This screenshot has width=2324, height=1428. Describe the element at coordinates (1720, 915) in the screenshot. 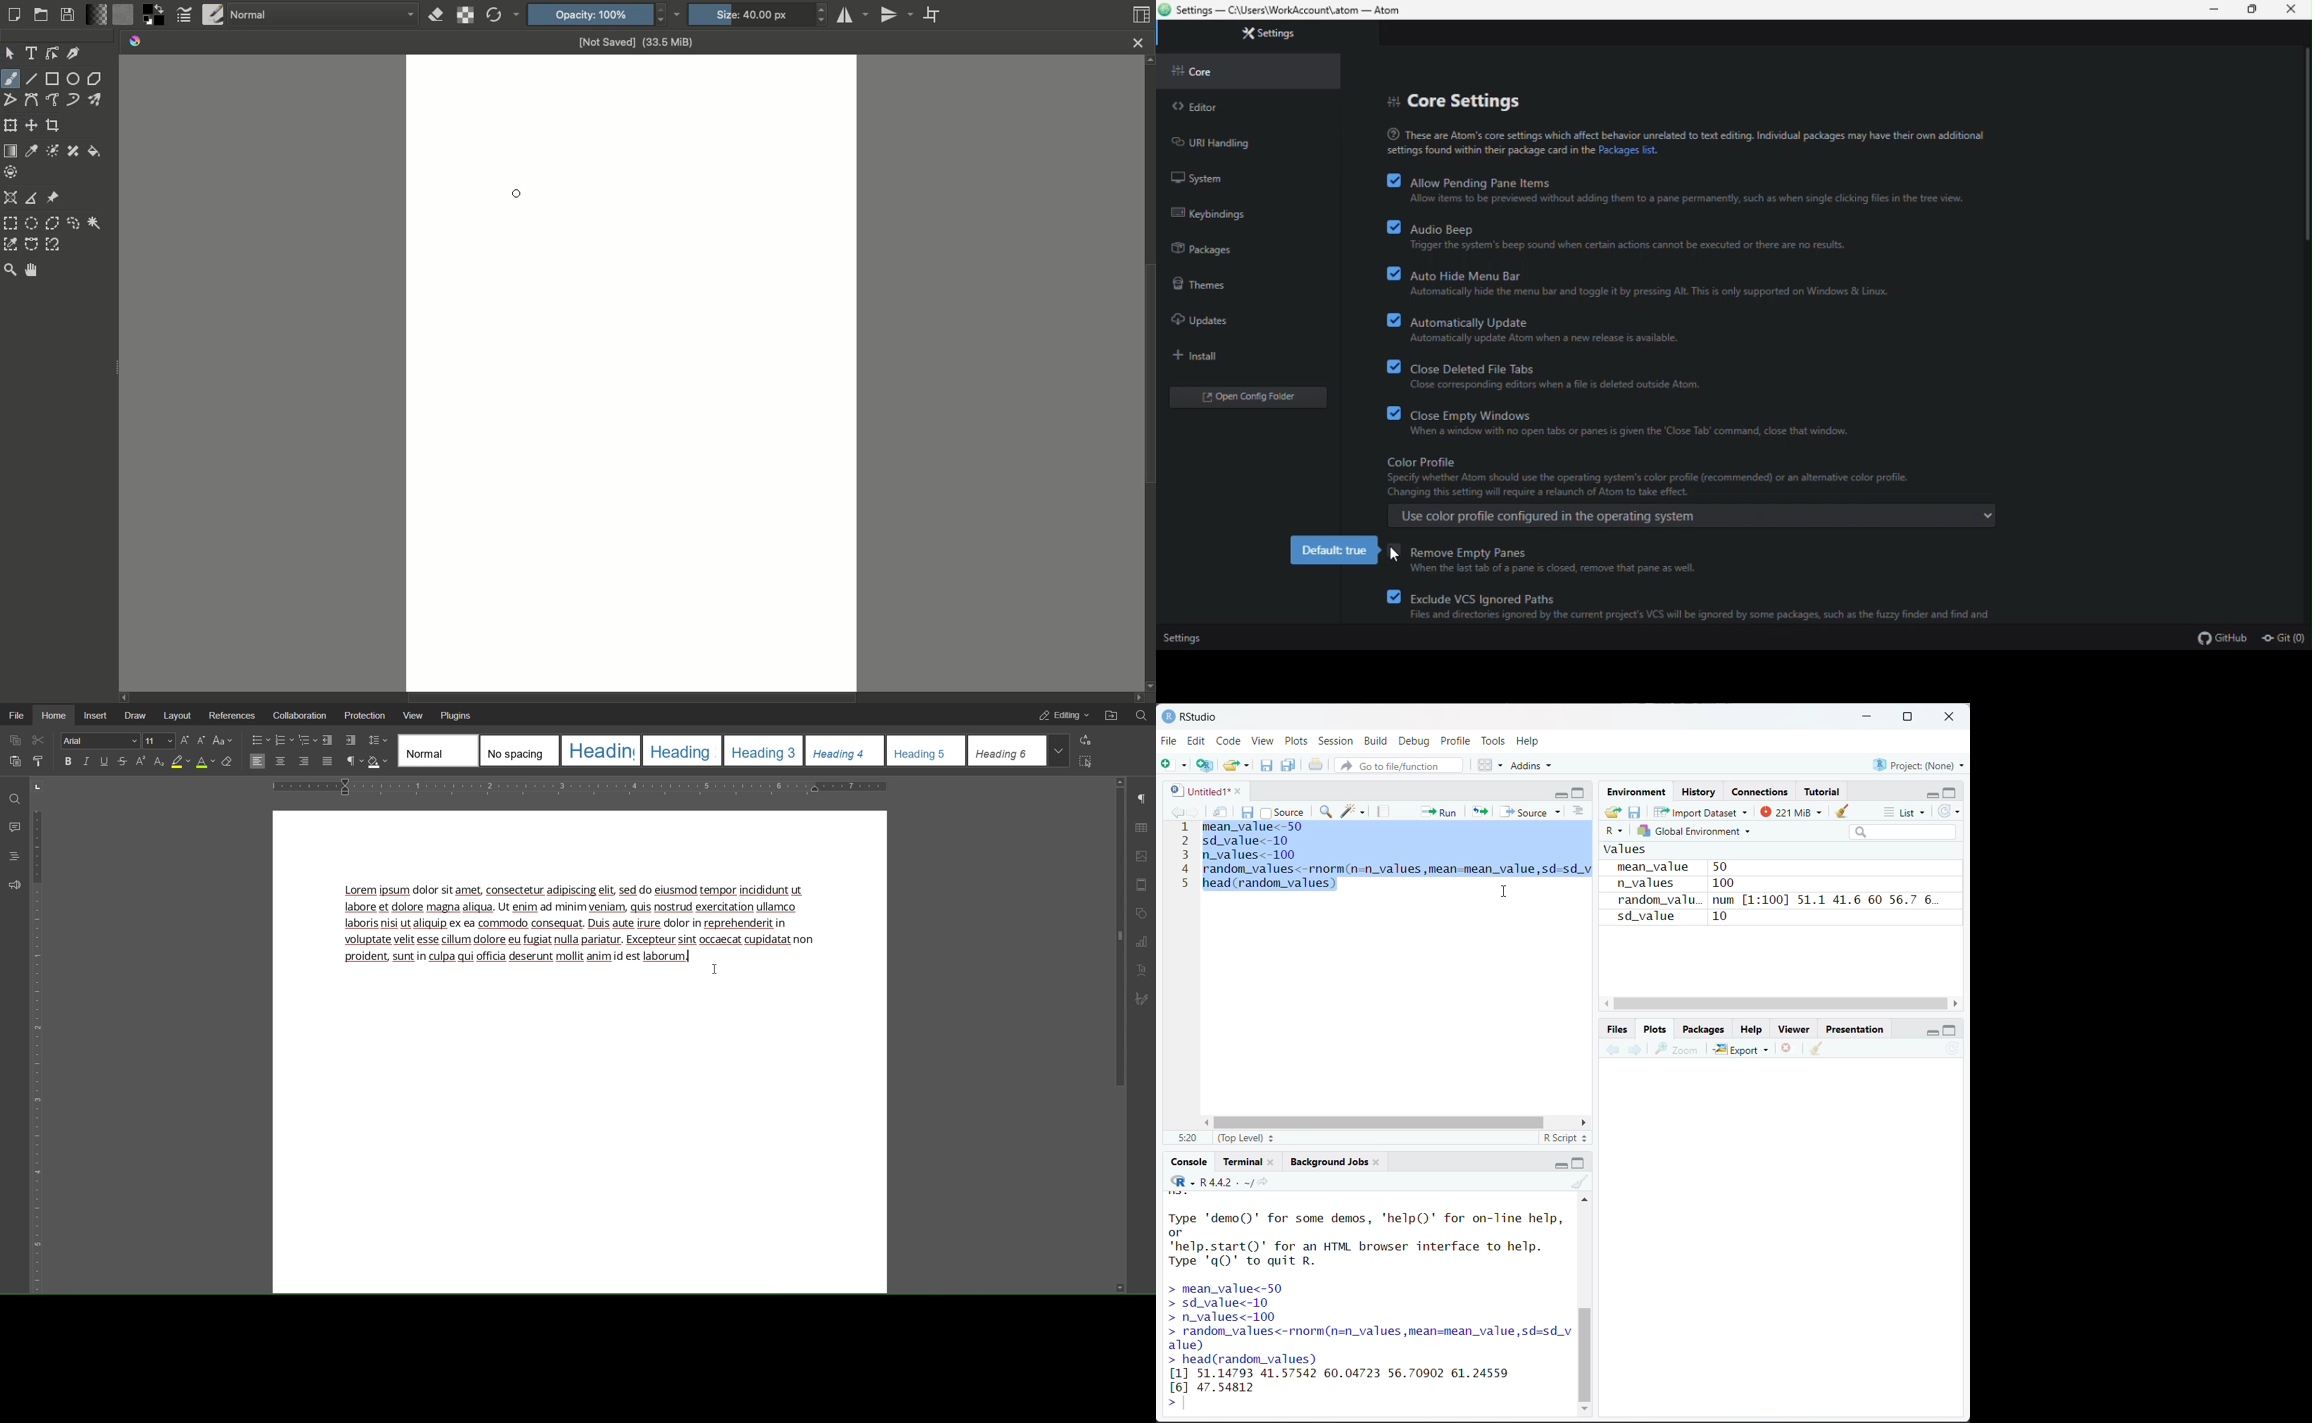

I see `10` at that location.